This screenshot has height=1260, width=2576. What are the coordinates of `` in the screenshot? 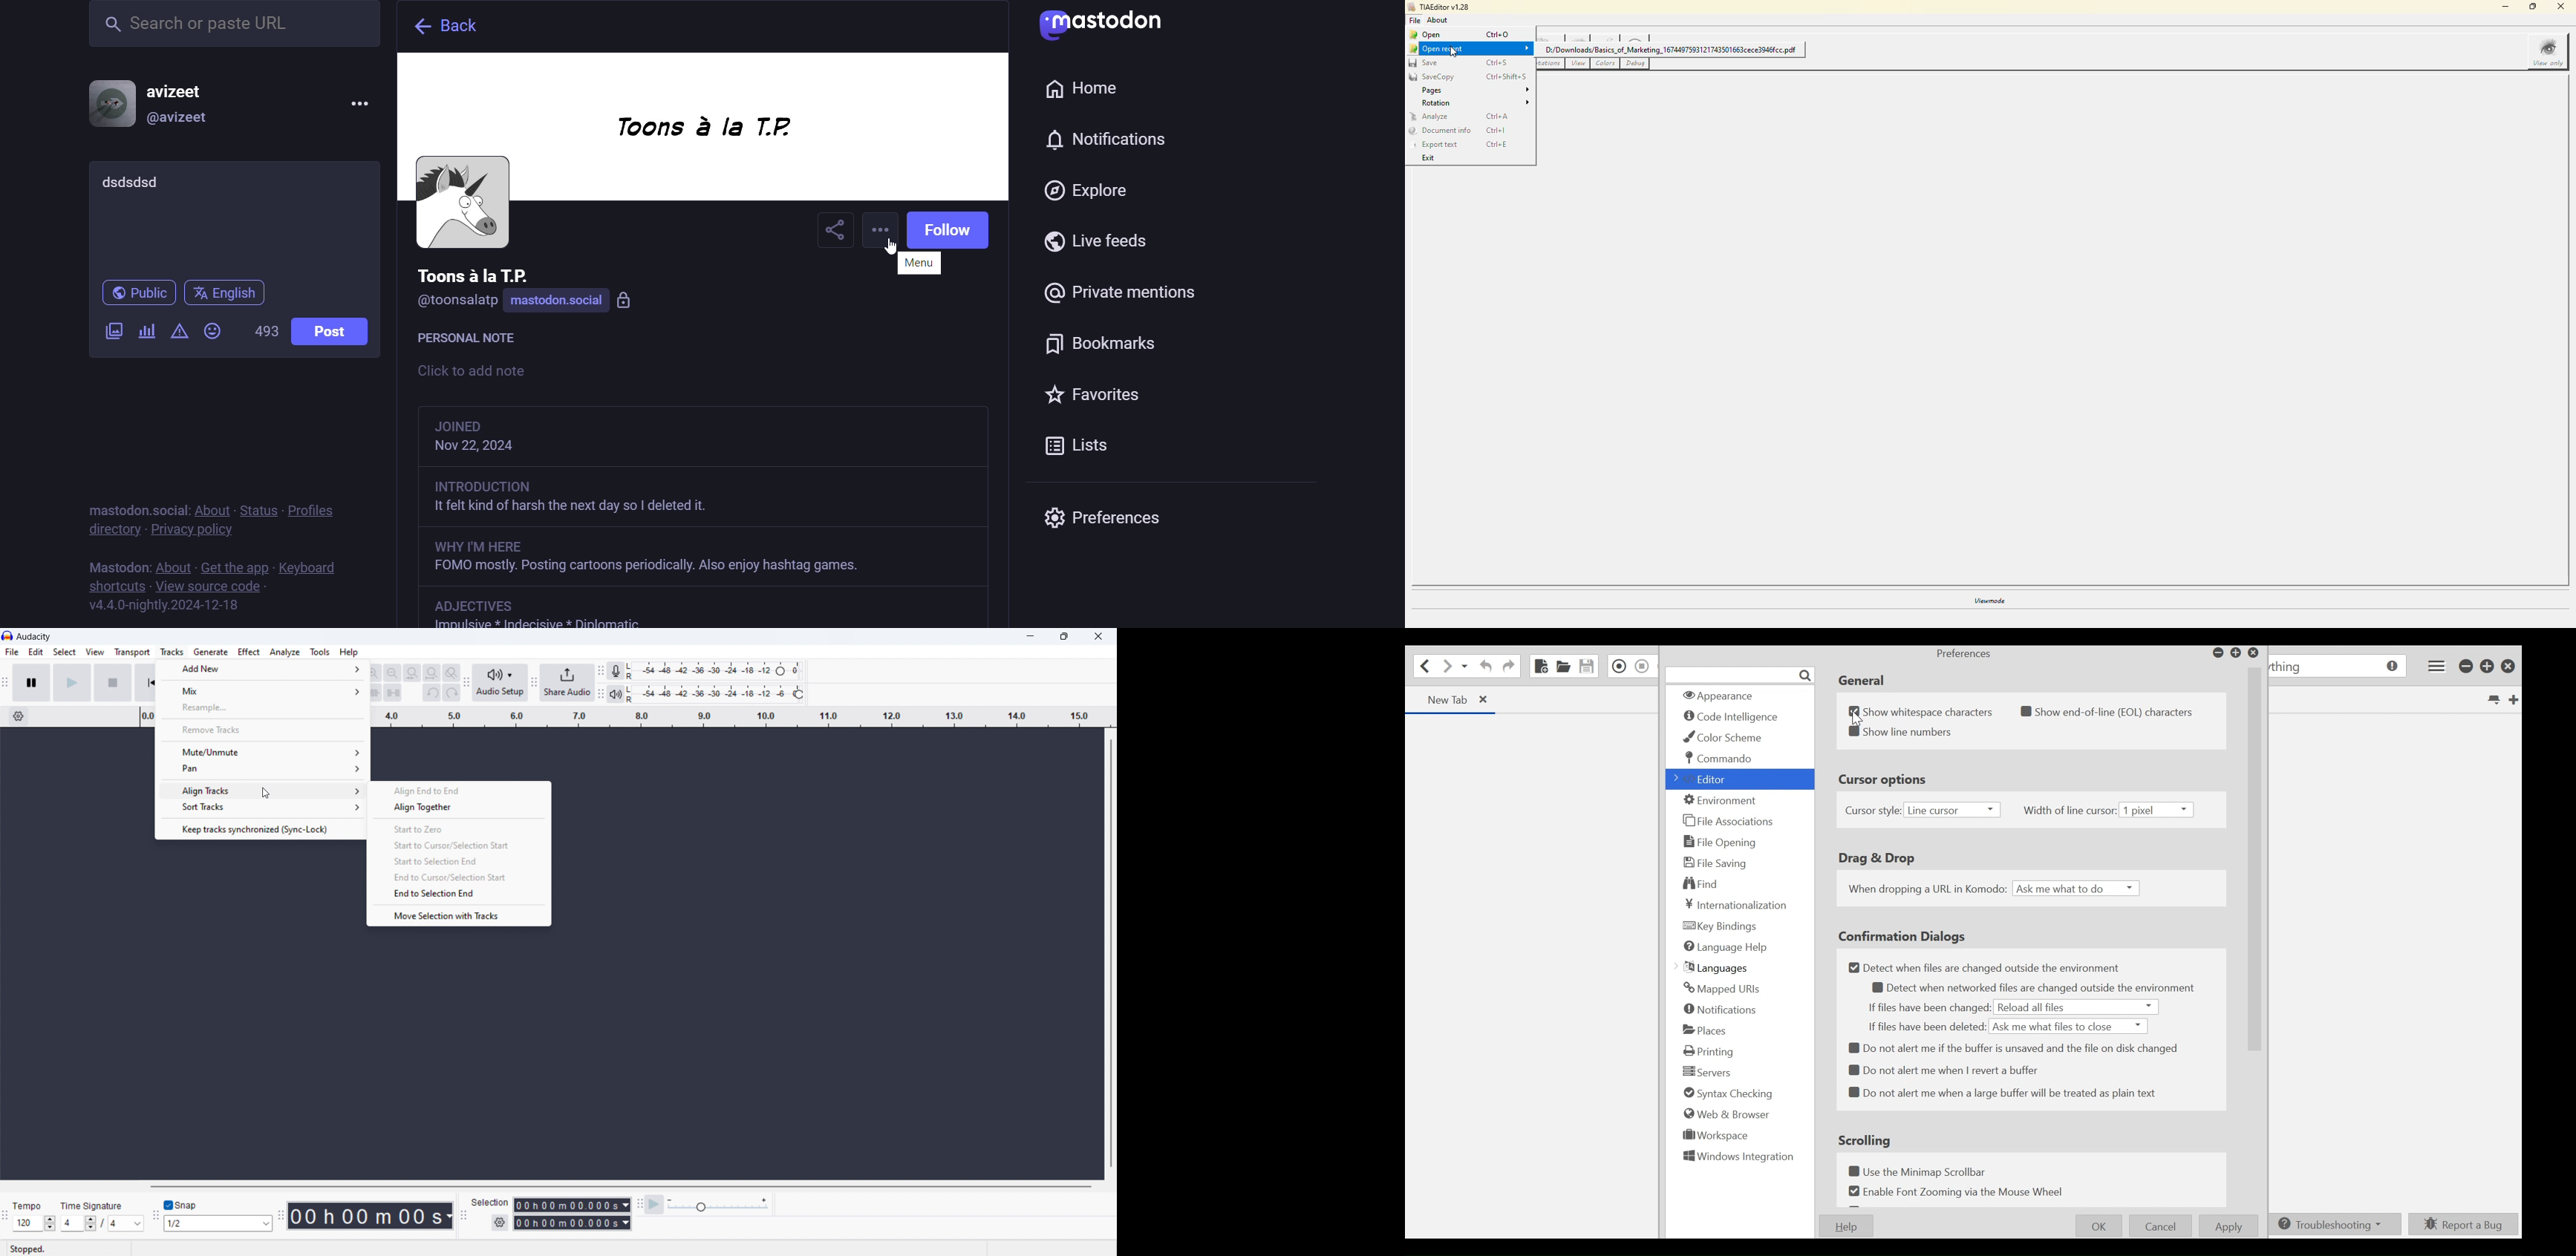 It's located at (700, 558).